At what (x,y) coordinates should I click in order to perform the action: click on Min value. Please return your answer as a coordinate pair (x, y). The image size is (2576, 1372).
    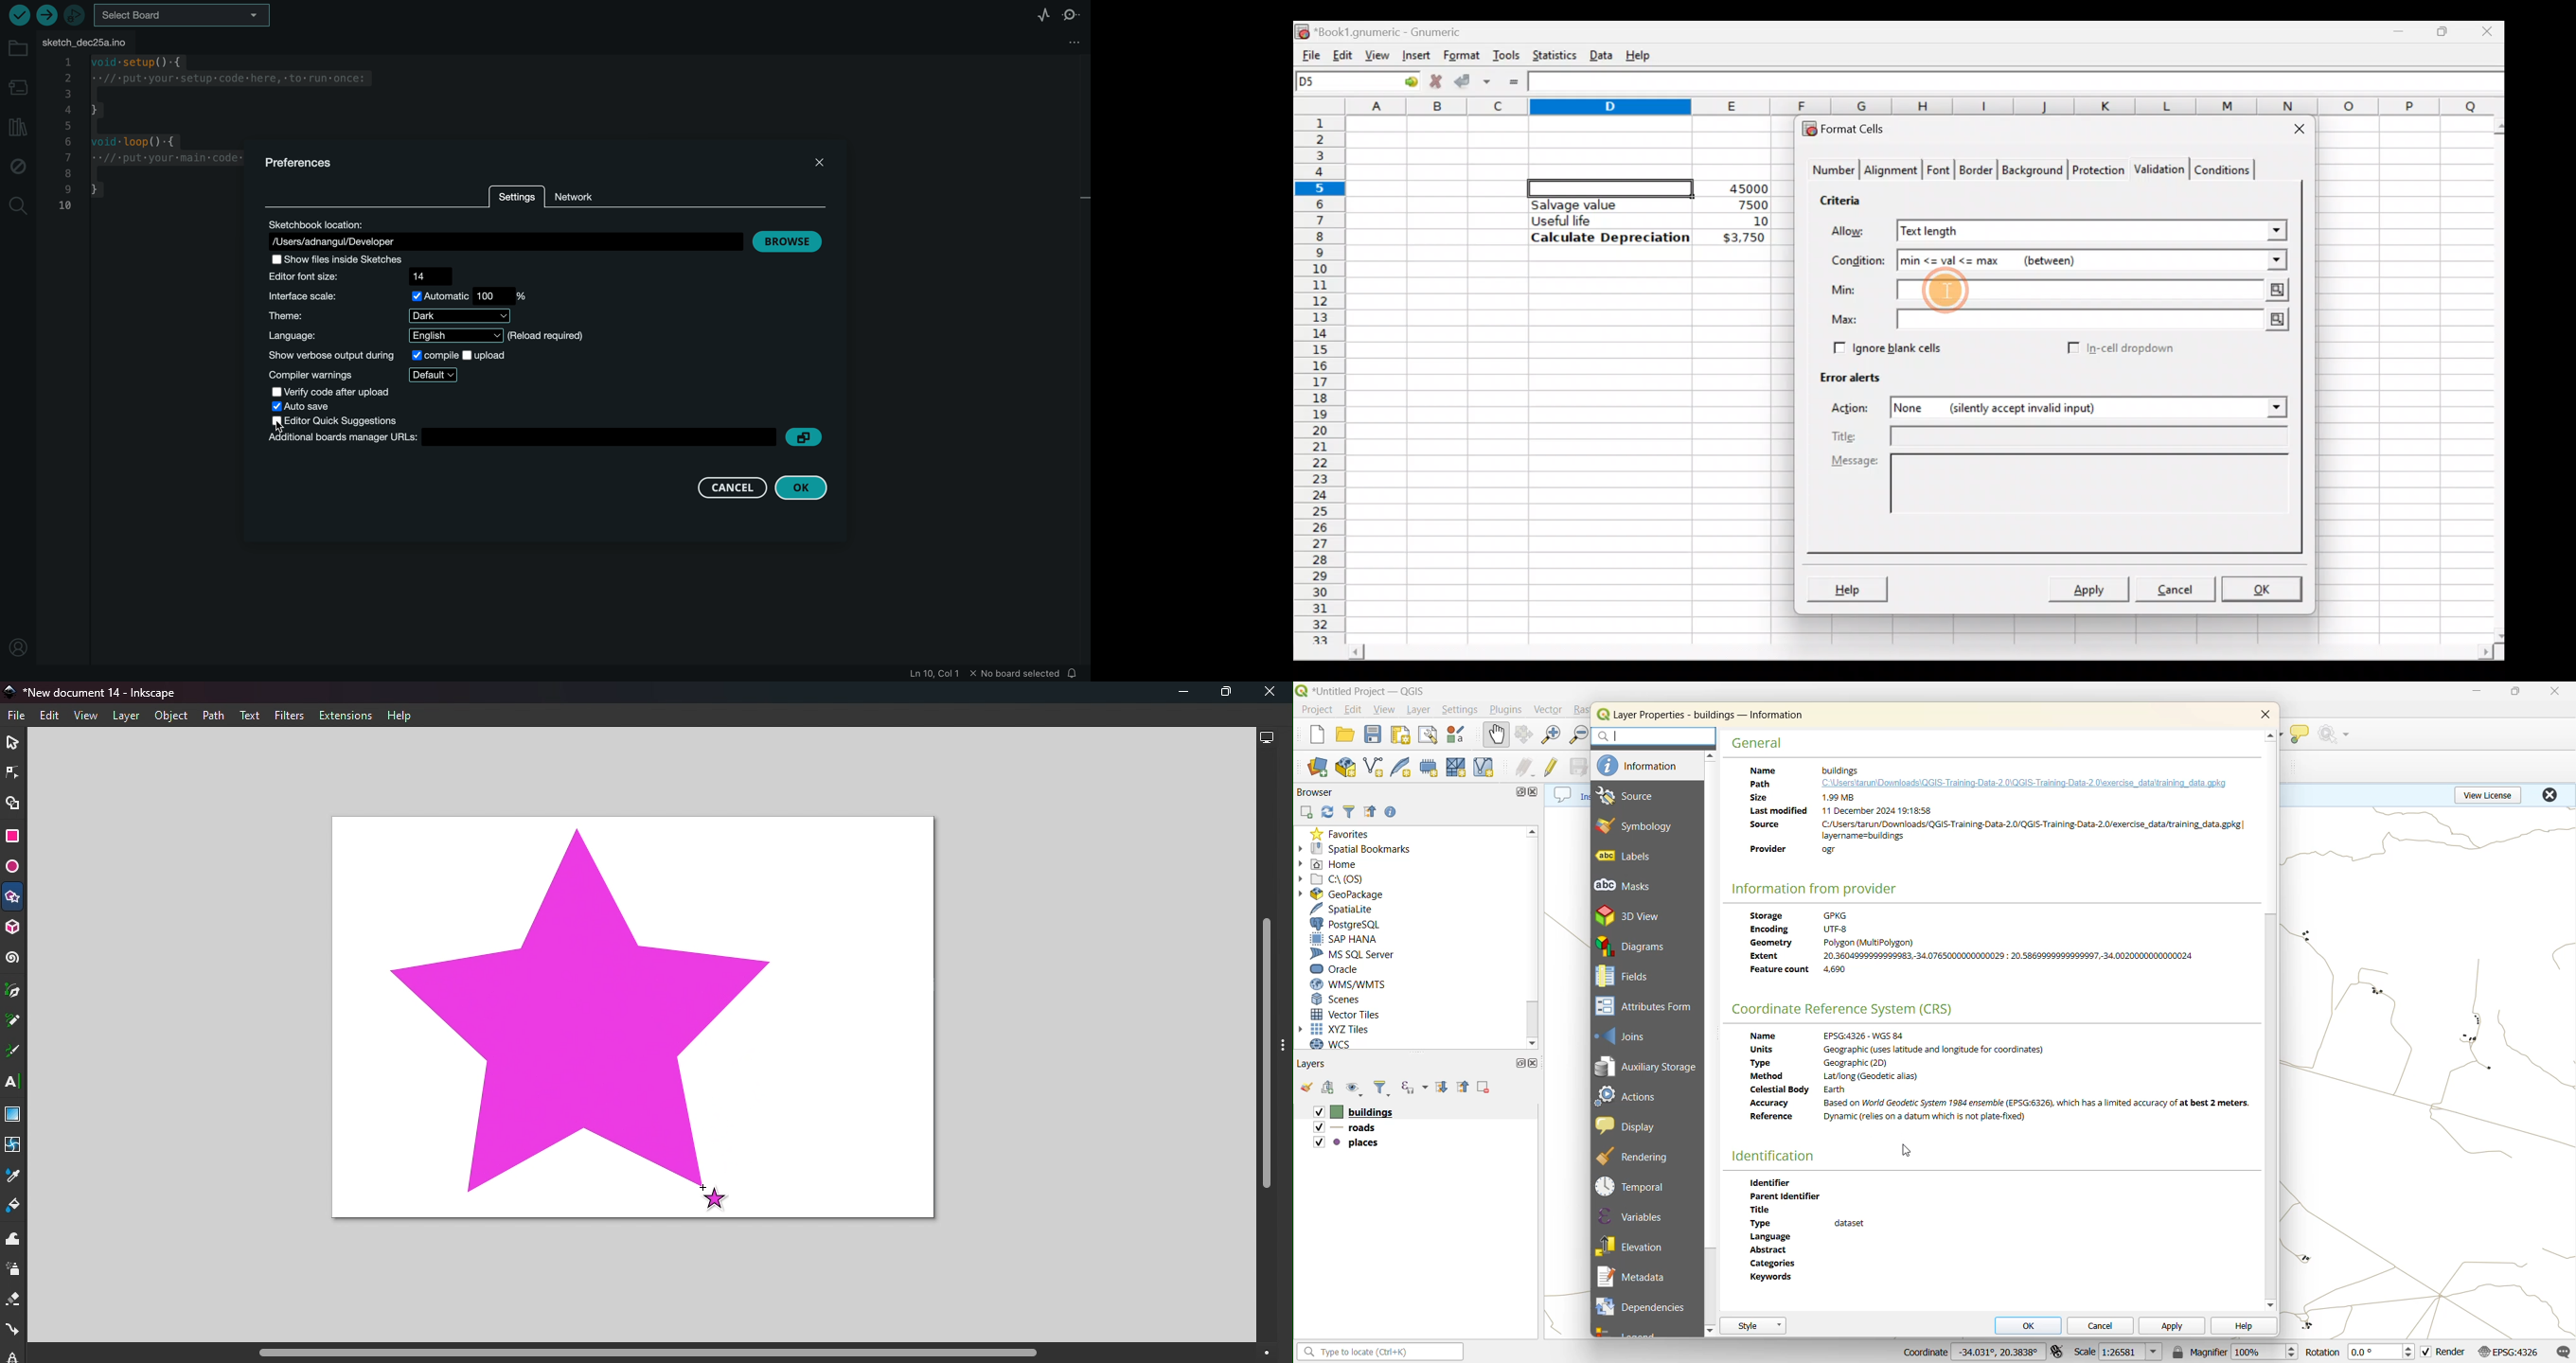
    Looking at the image, I should click on (2095, 293).